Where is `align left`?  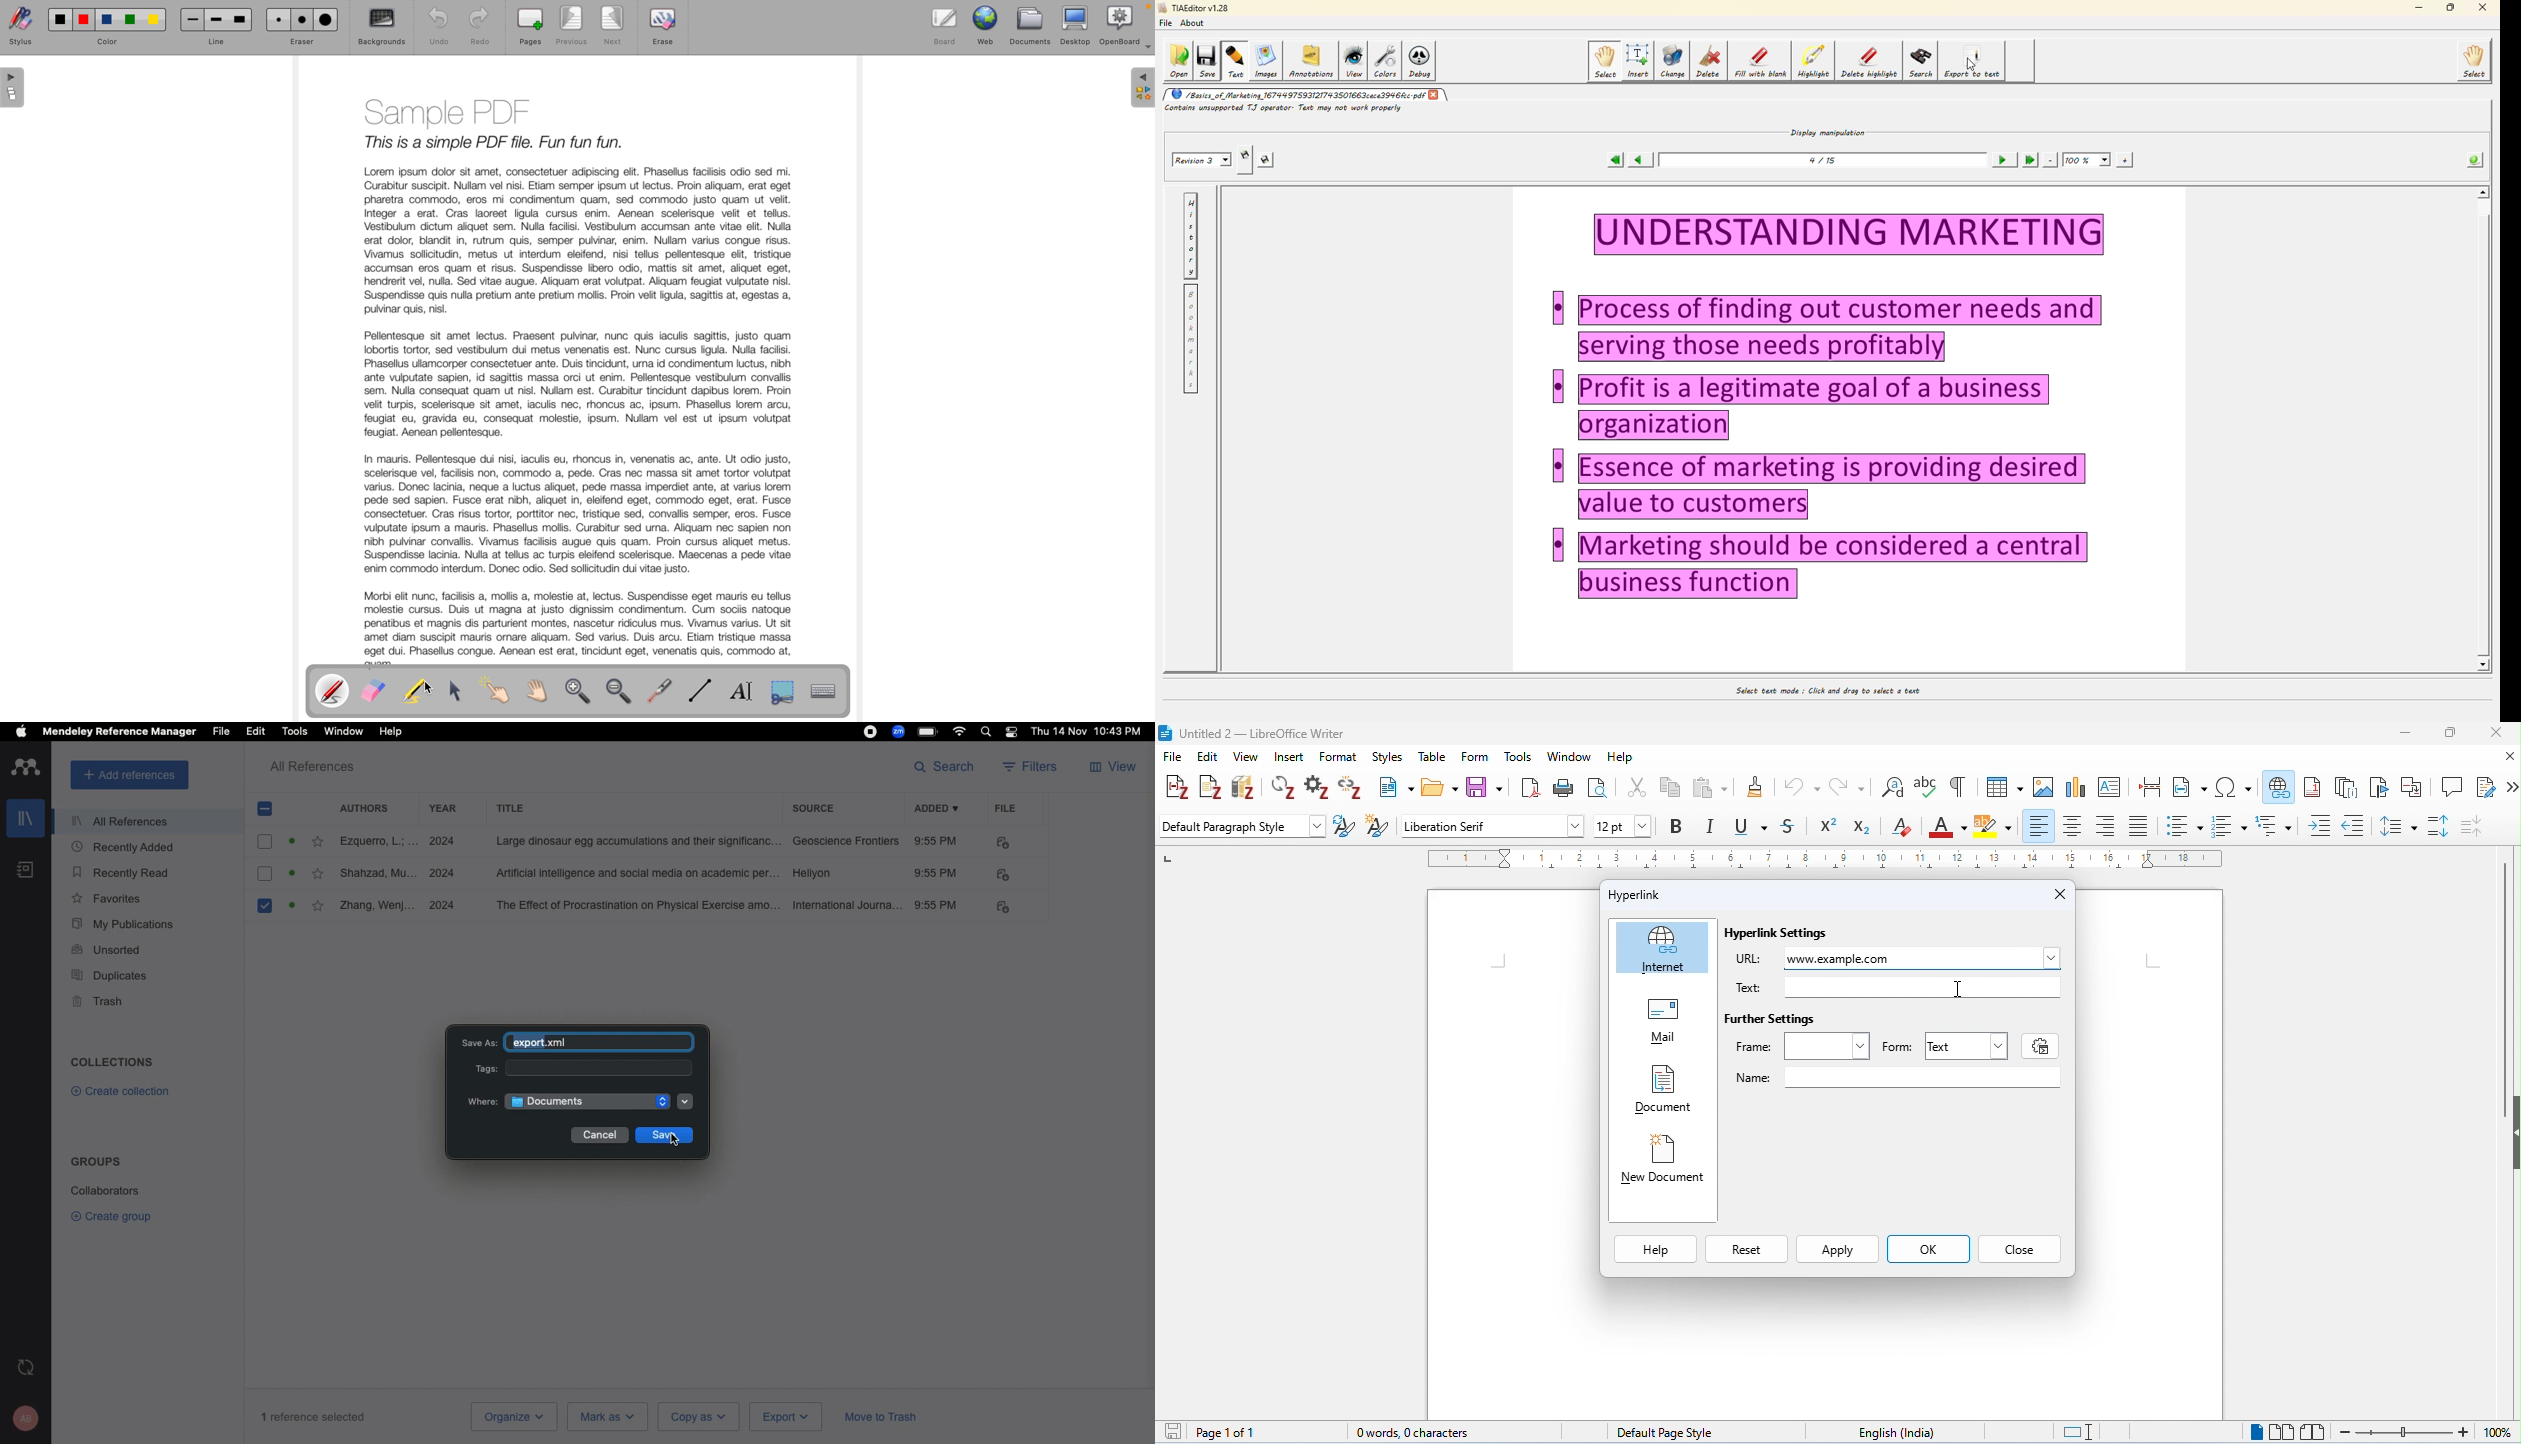 align left is located at coordinates (2039, 826).